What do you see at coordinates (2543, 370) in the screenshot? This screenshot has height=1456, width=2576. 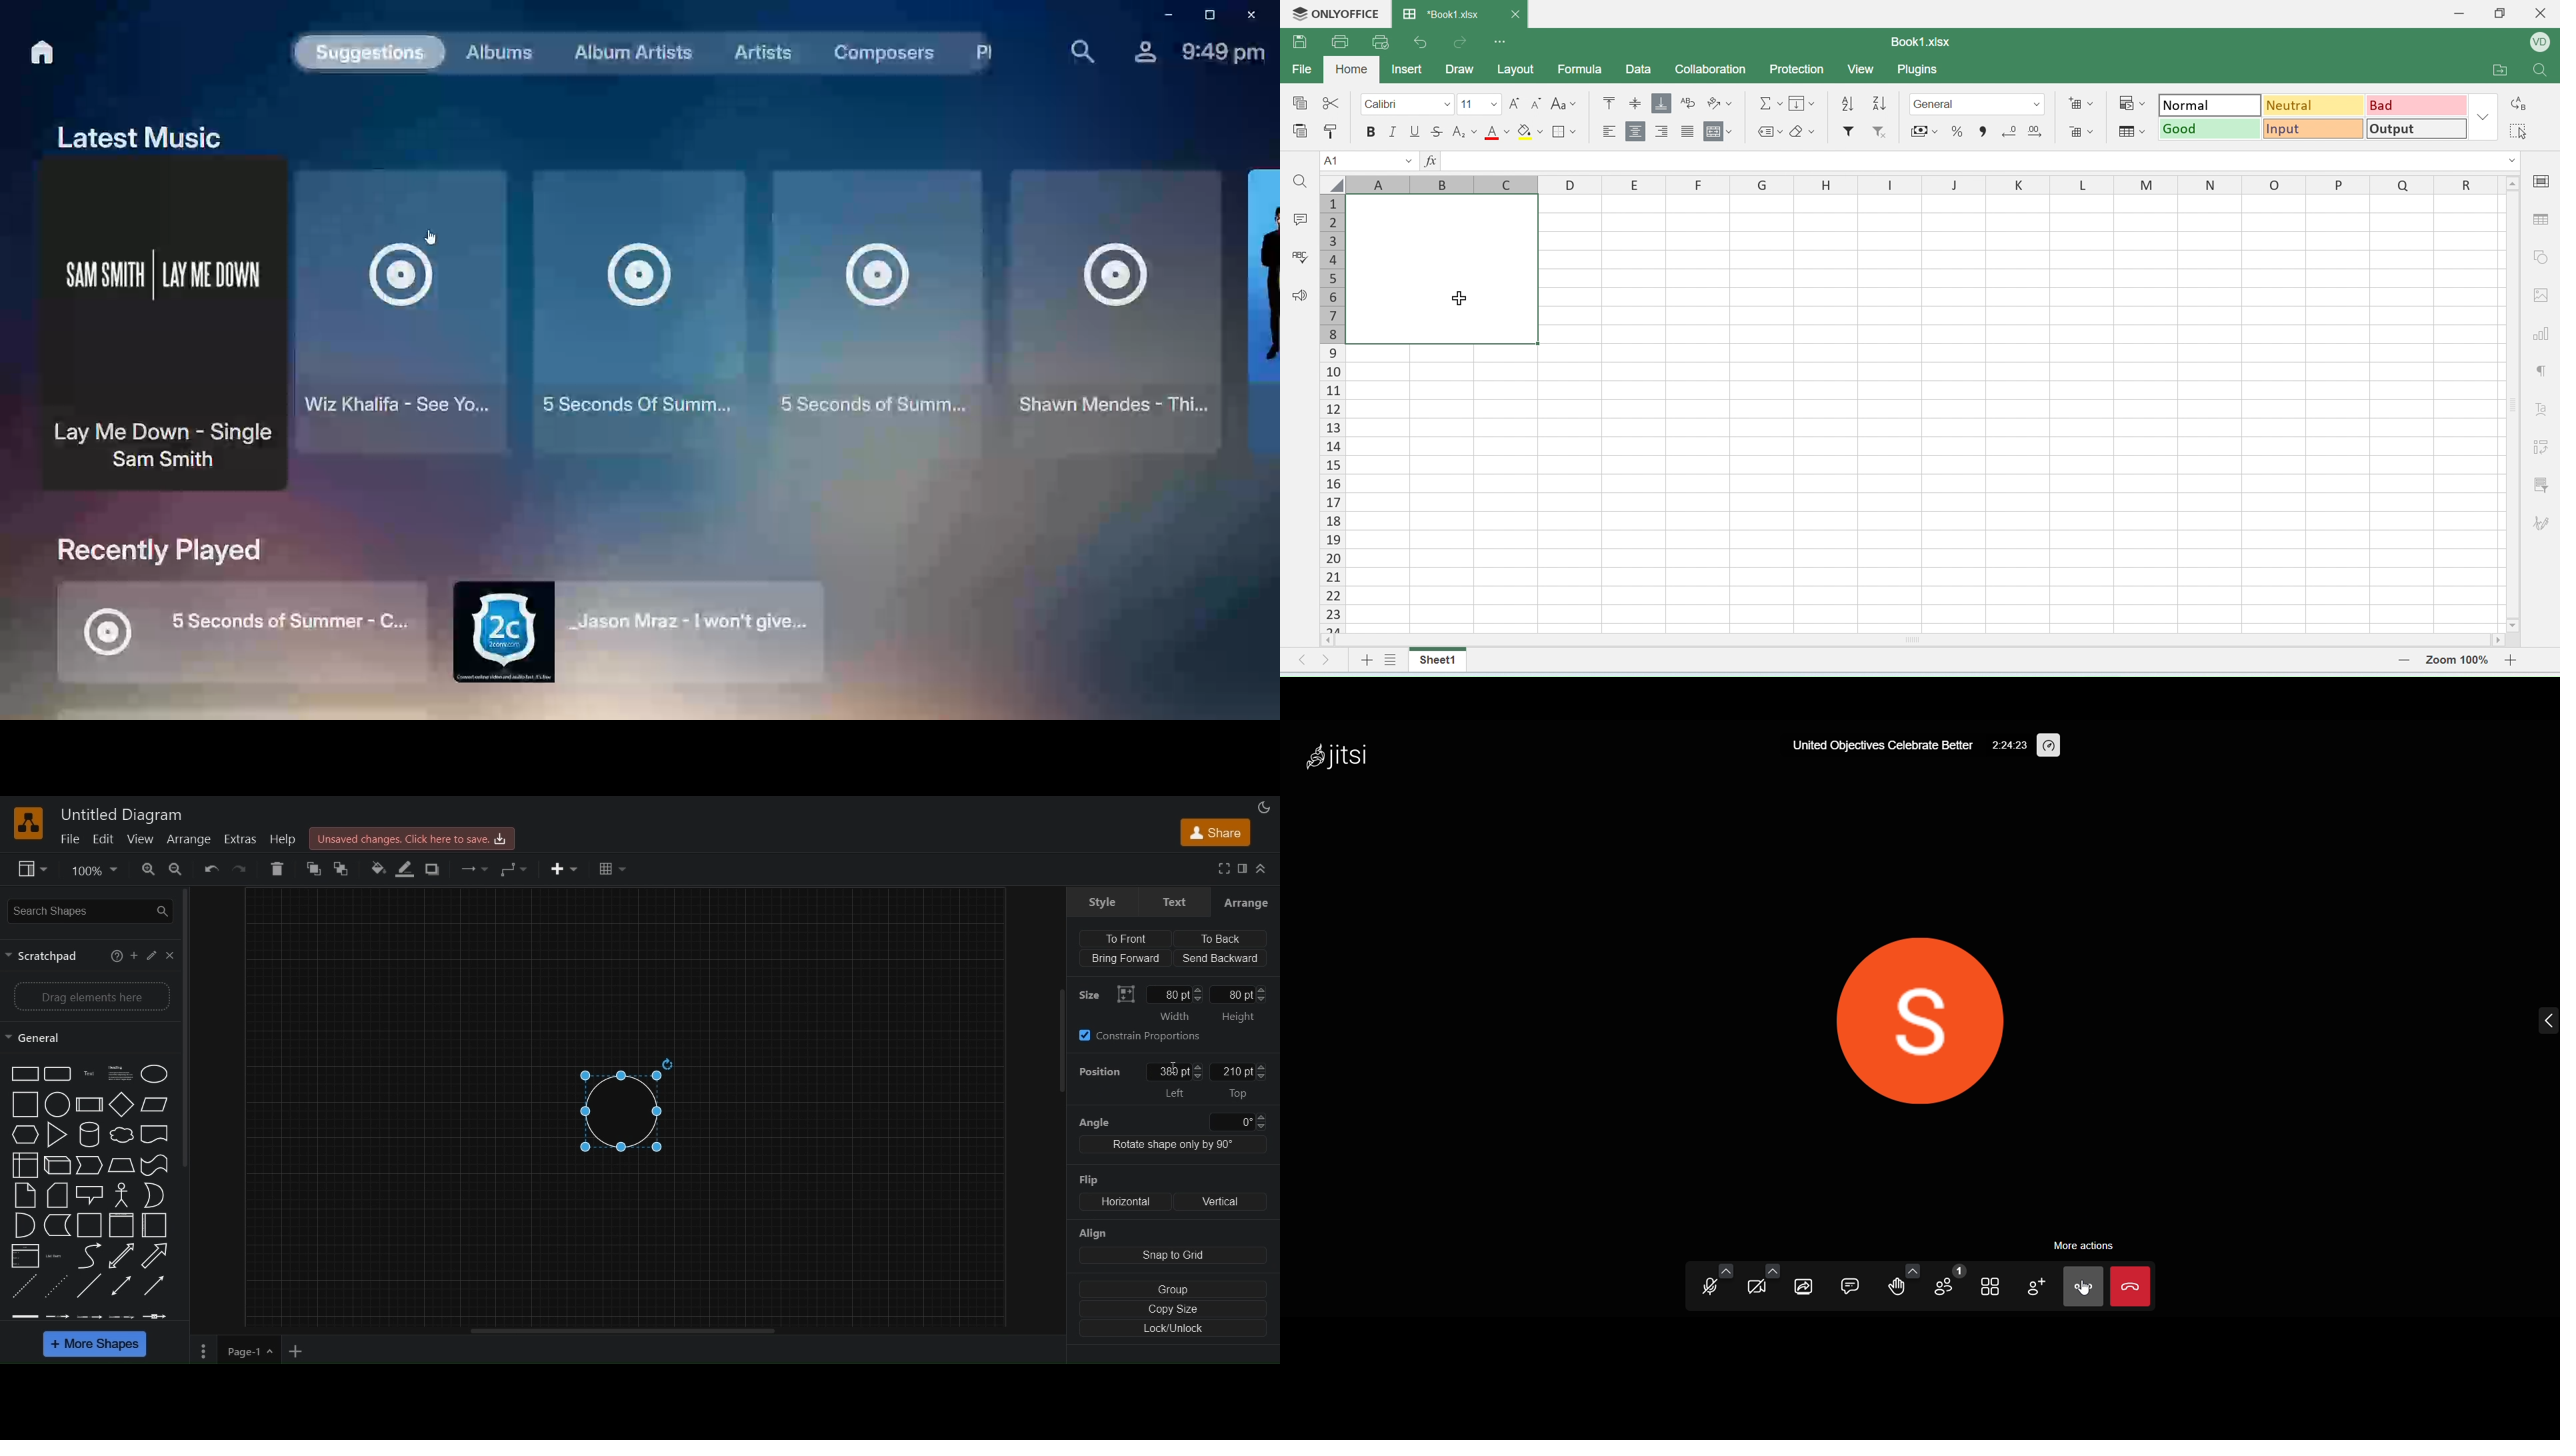 I see `paragraph` at bounding box center [2543, 370].